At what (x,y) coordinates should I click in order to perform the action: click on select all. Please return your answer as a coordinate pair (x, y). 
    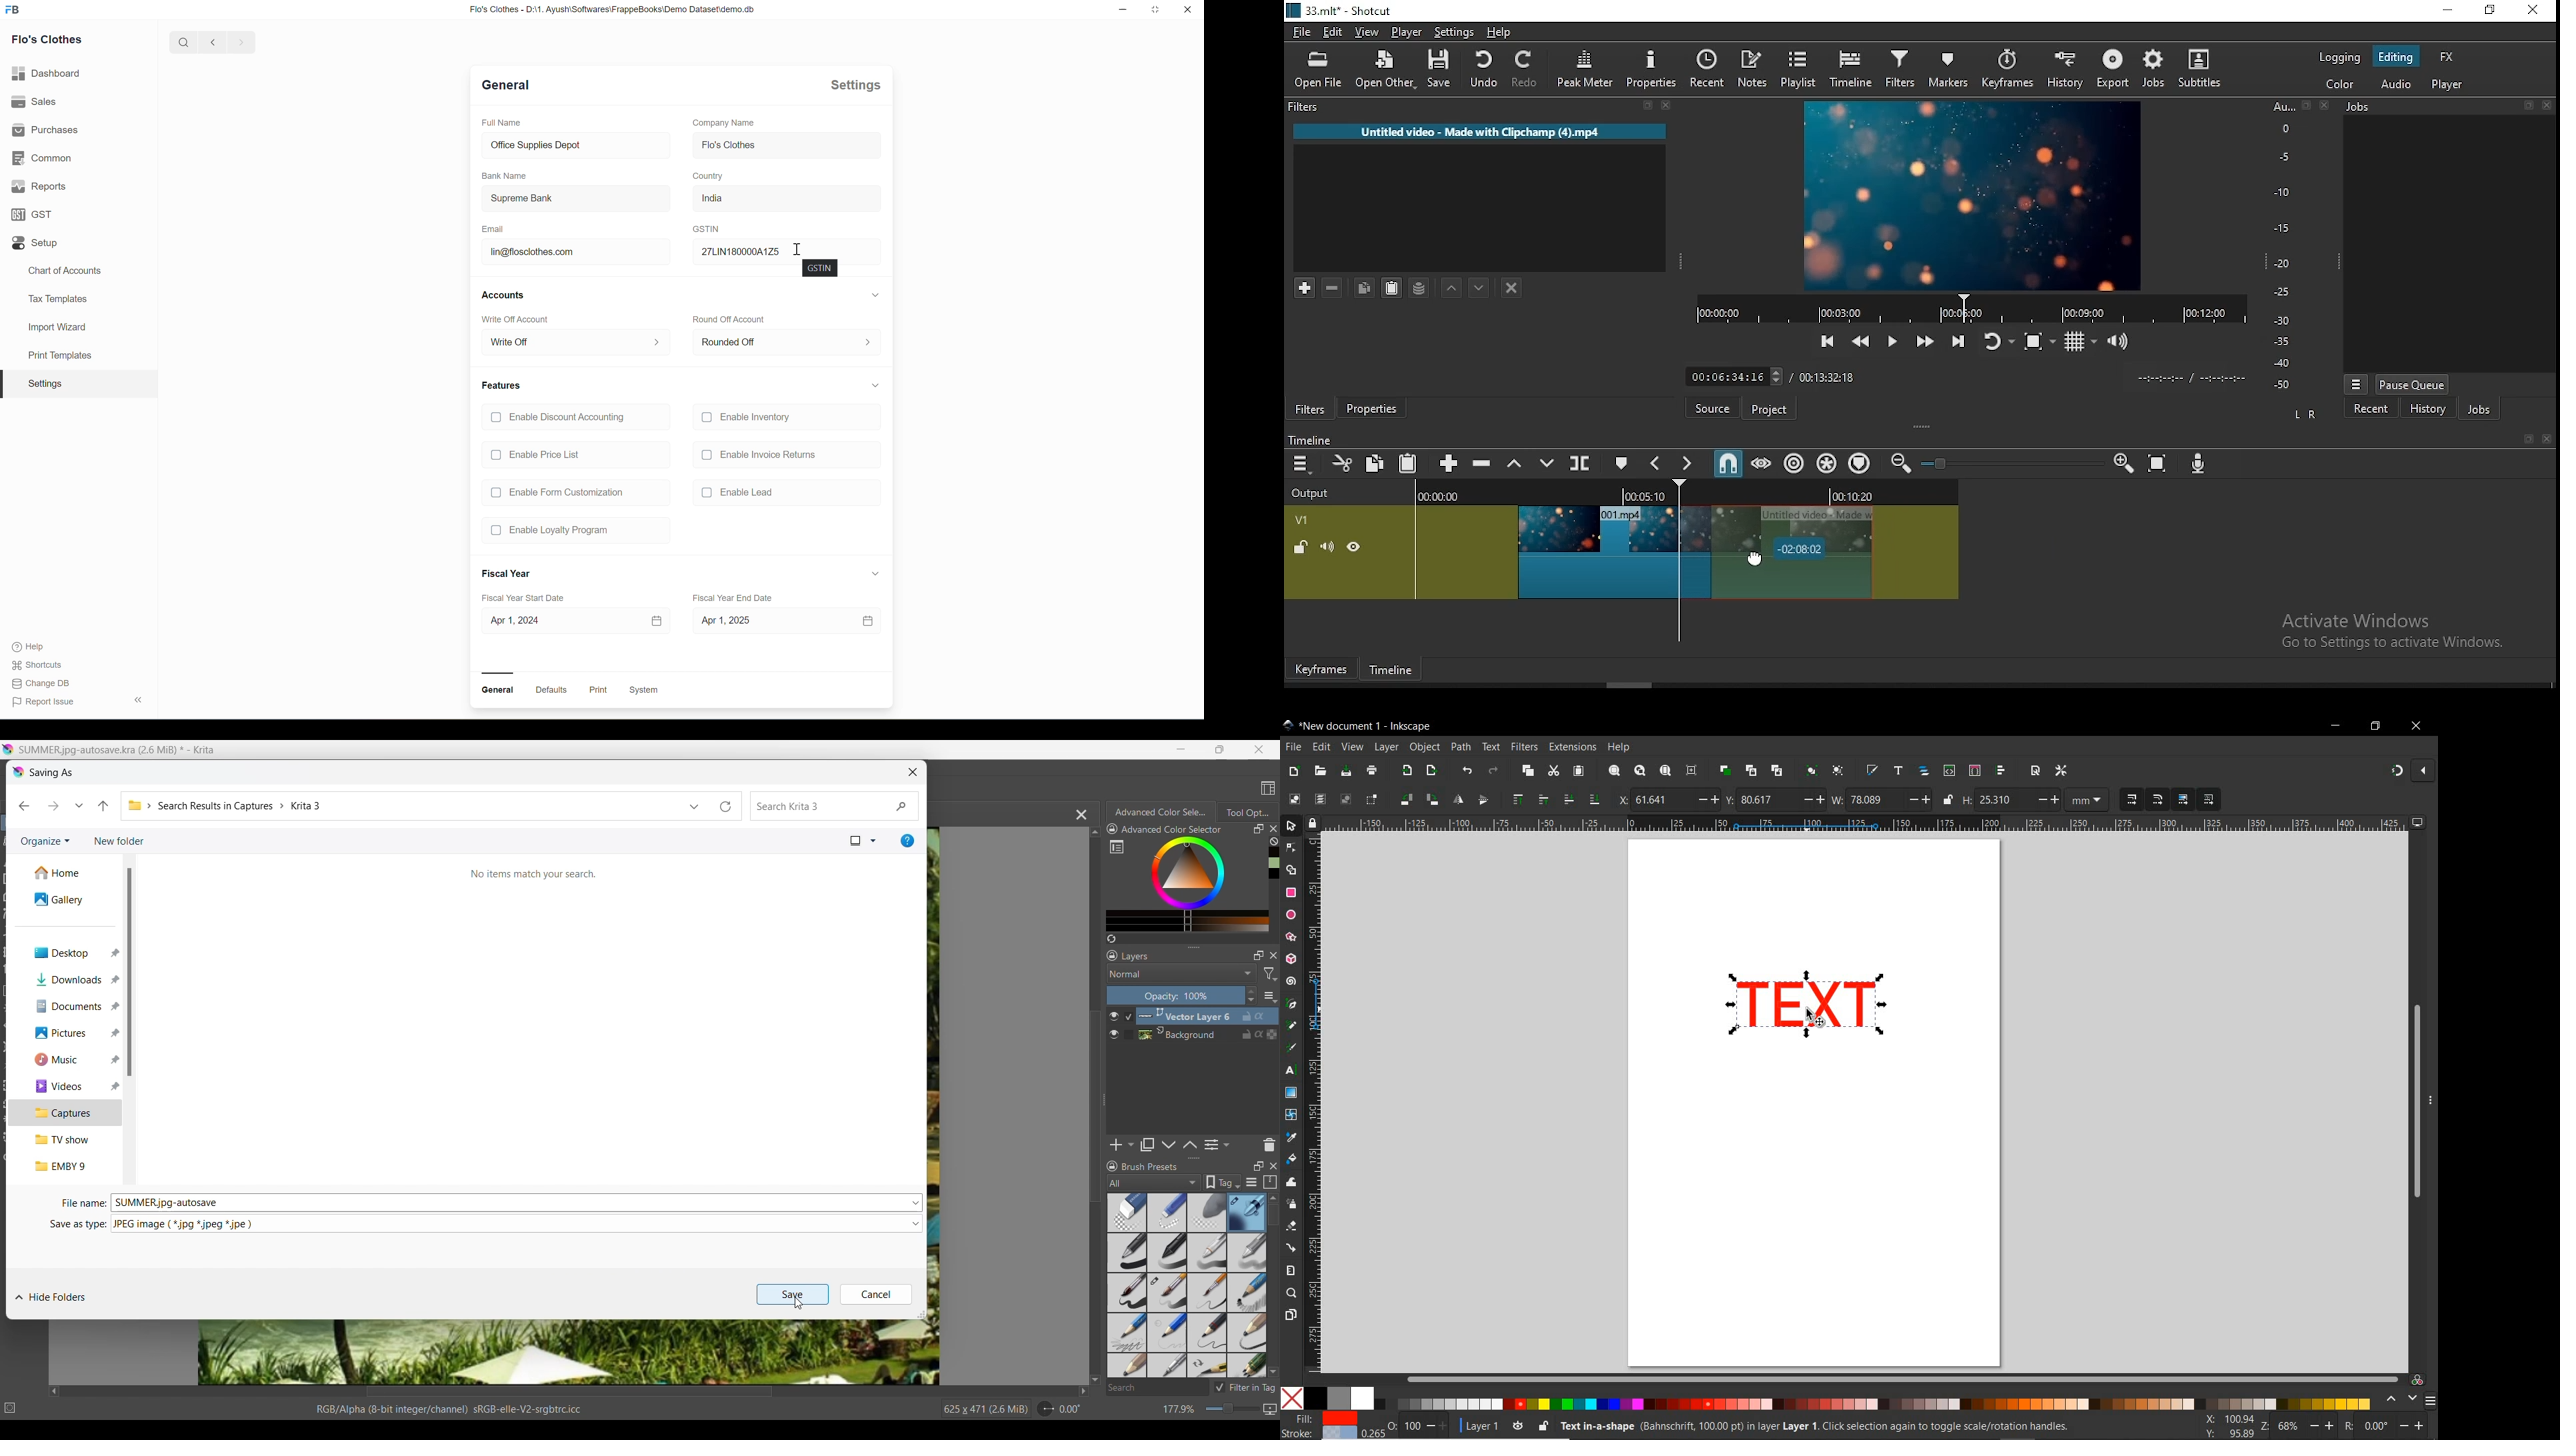
    Looking at the image, I should click on (1294, 799).